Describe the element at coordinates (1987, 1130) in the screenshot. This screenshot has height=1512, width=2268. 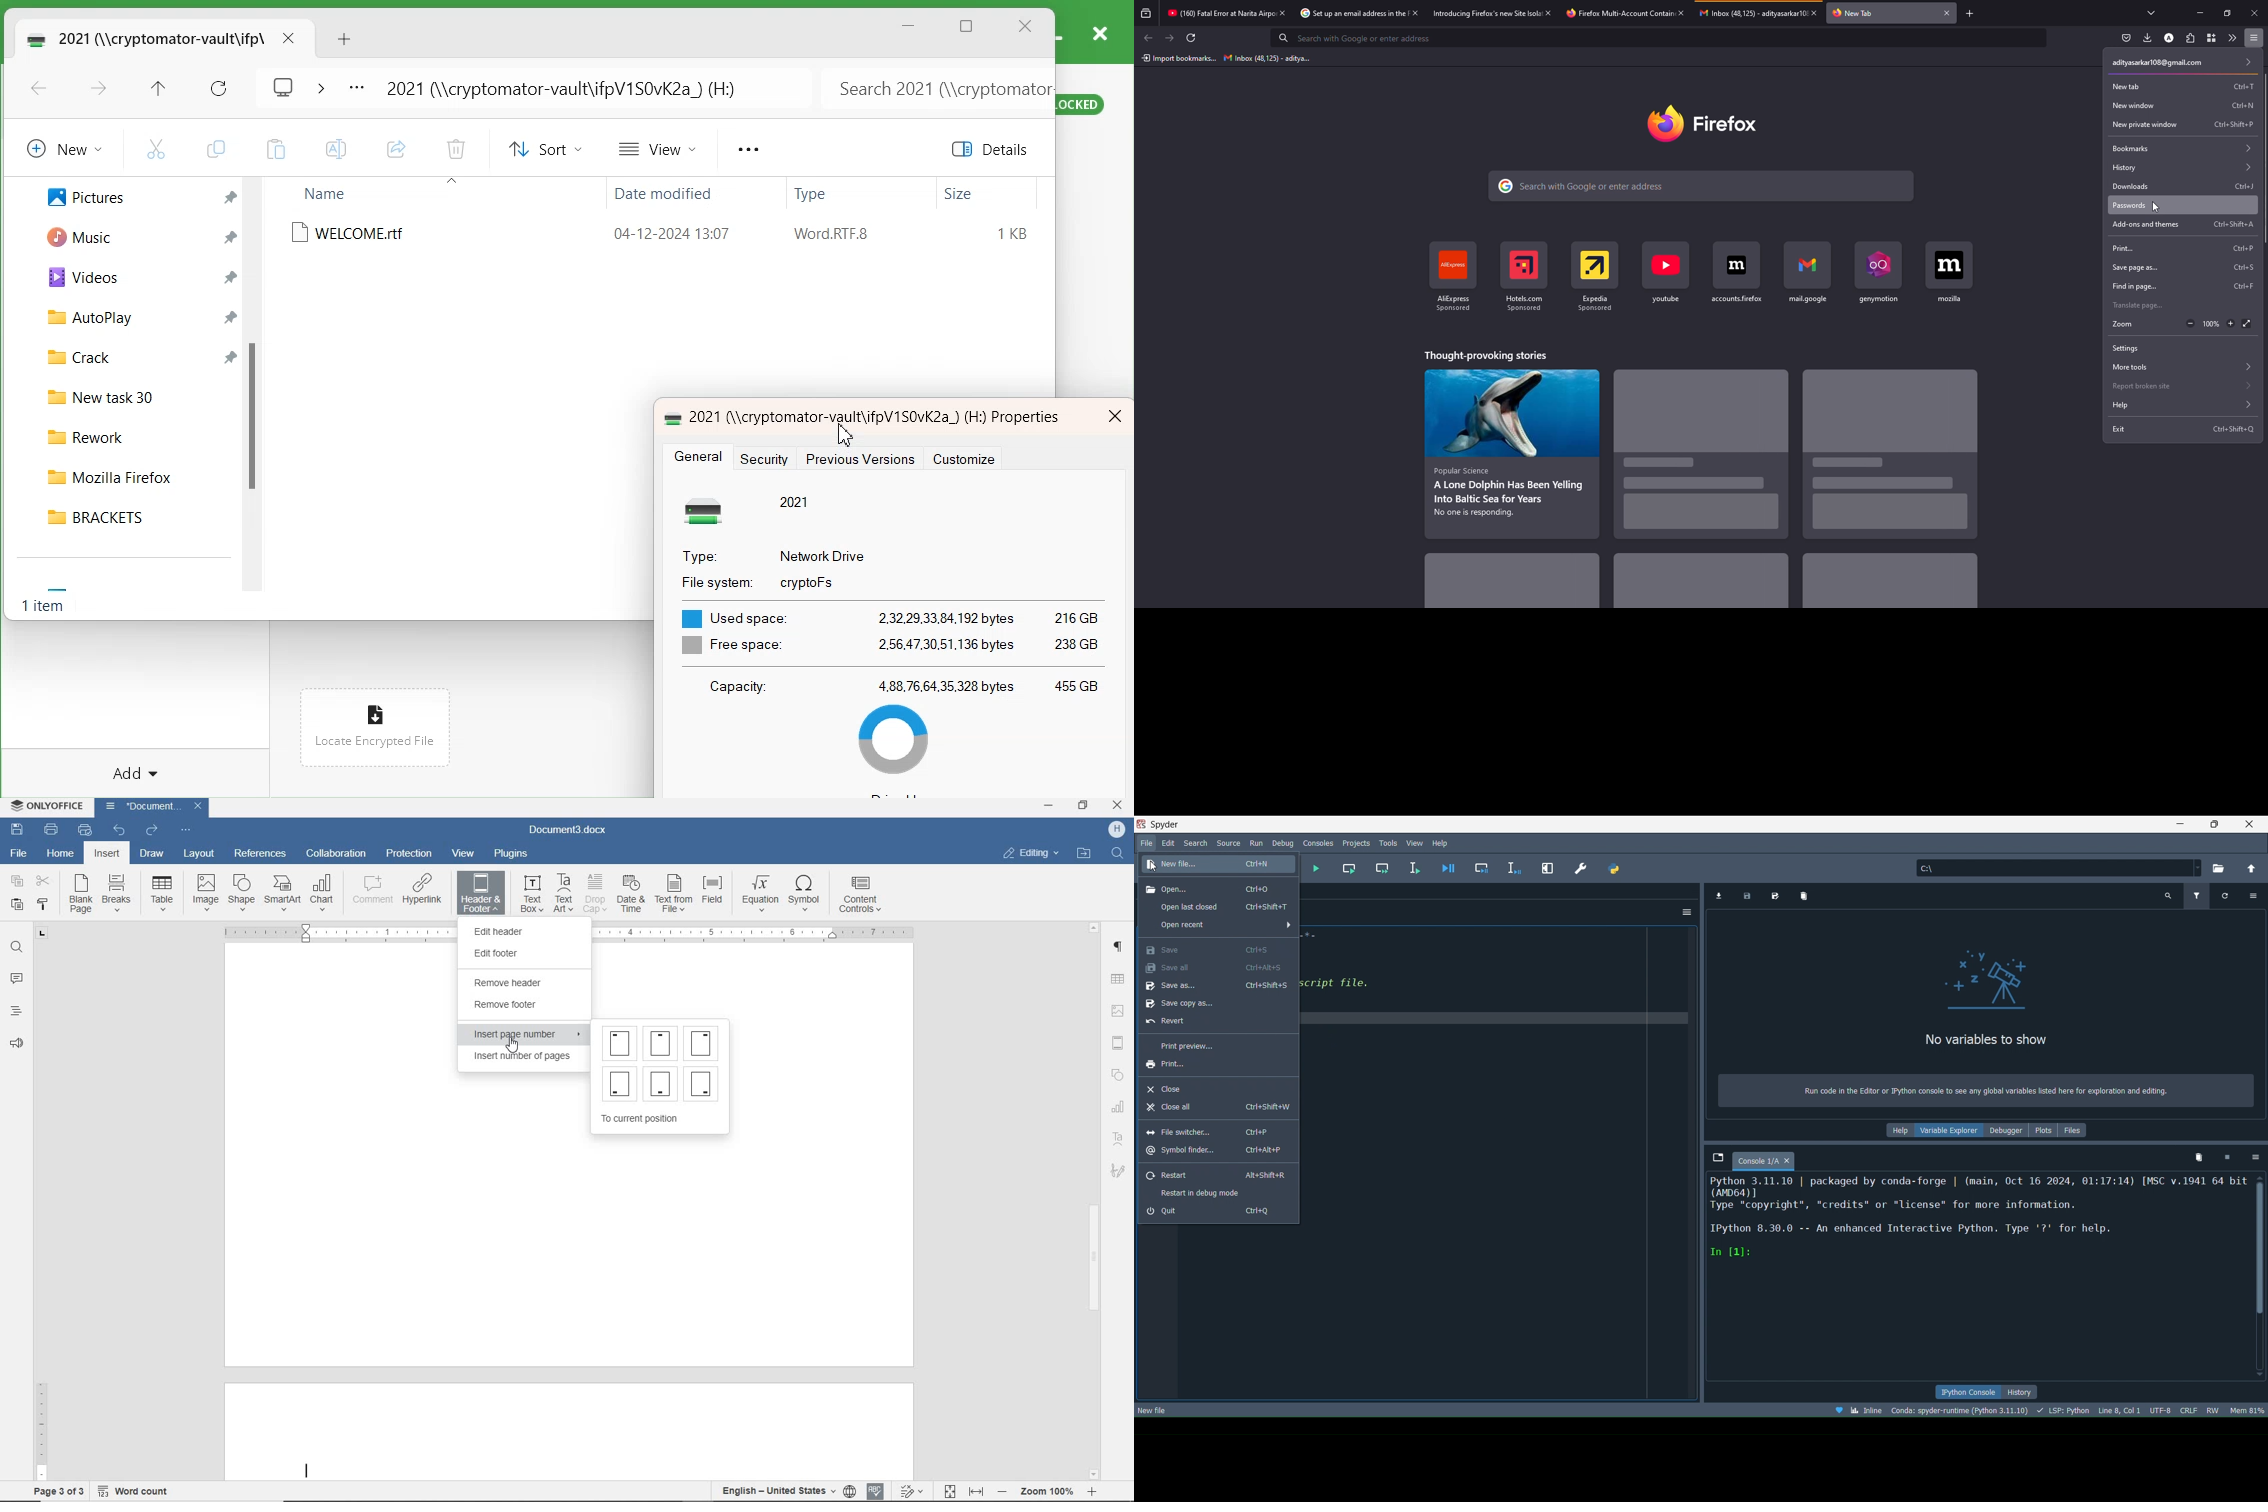
I see `` at that location.